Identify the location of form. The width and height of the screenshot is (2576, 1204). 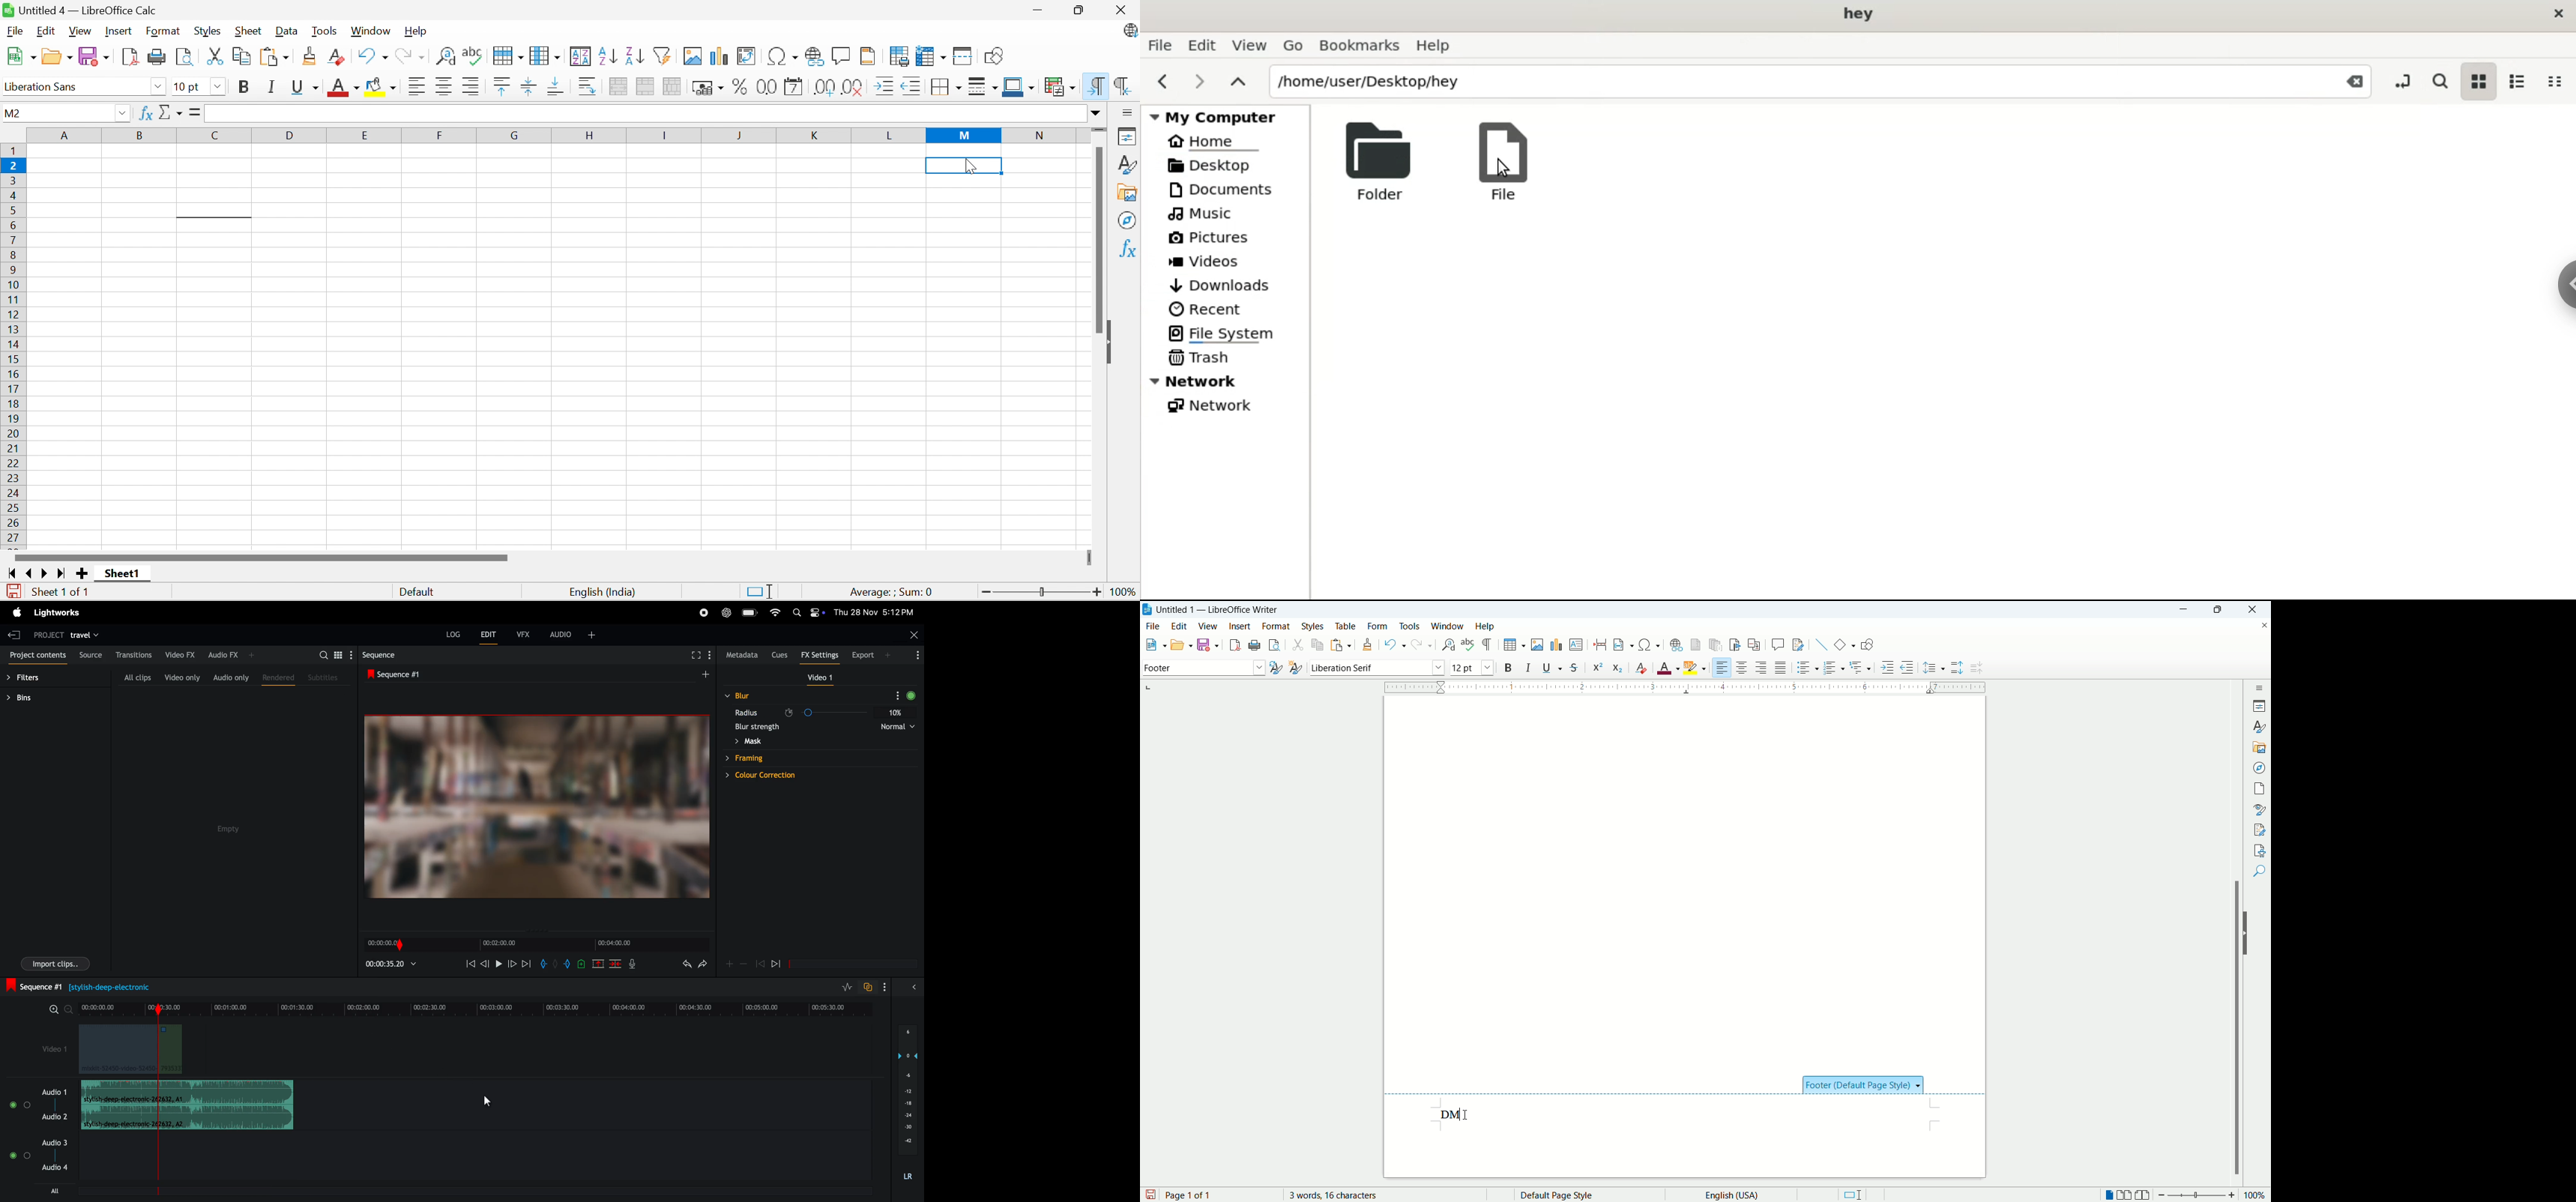
(1378, 625).